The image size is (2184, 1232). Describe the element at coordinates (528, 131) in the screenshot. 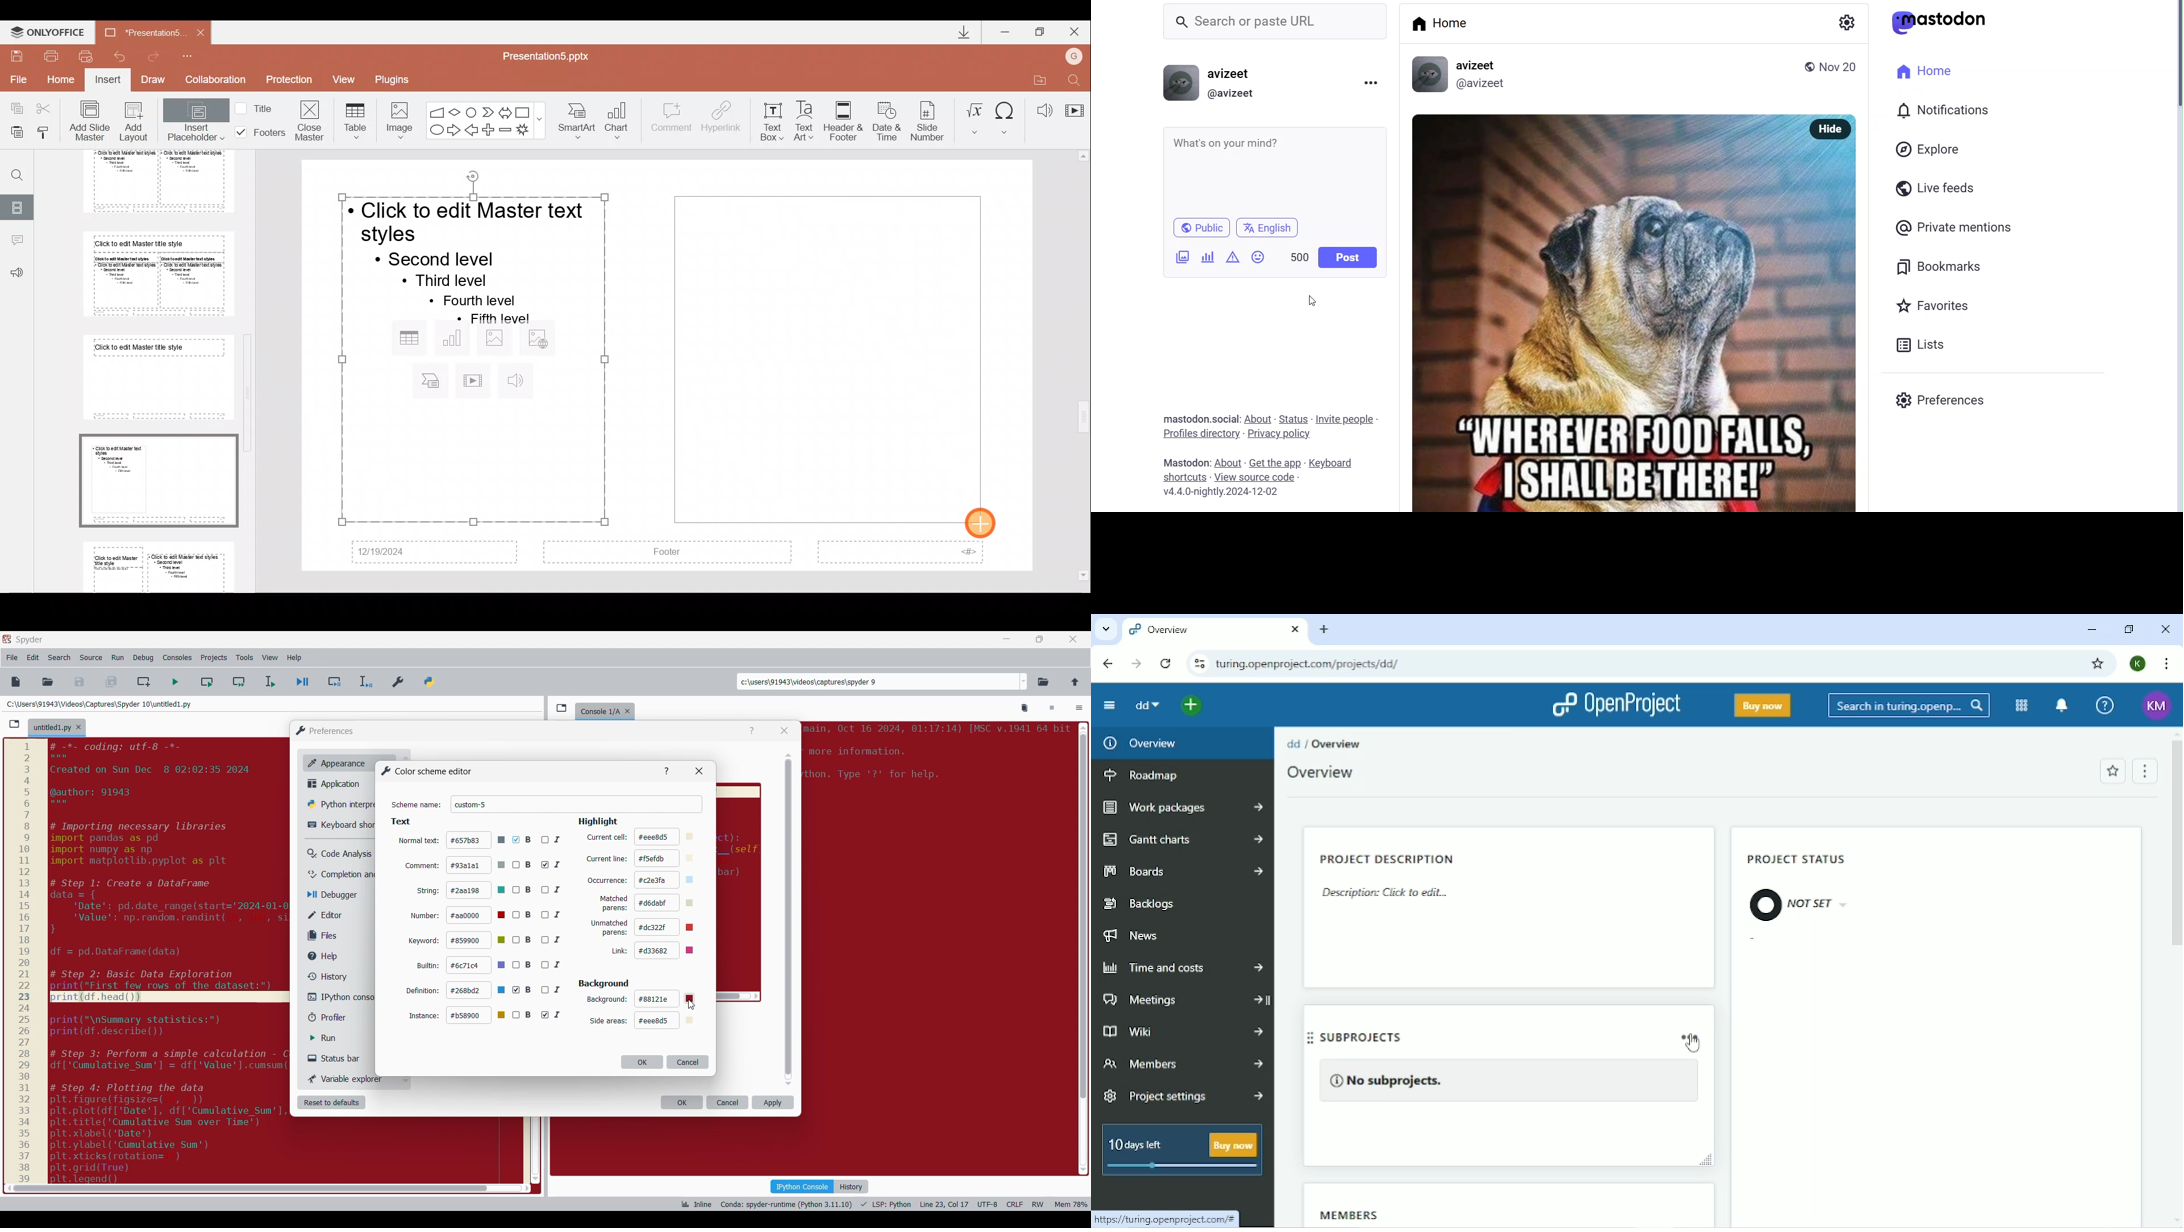

I see `Explosion 1` at that location.